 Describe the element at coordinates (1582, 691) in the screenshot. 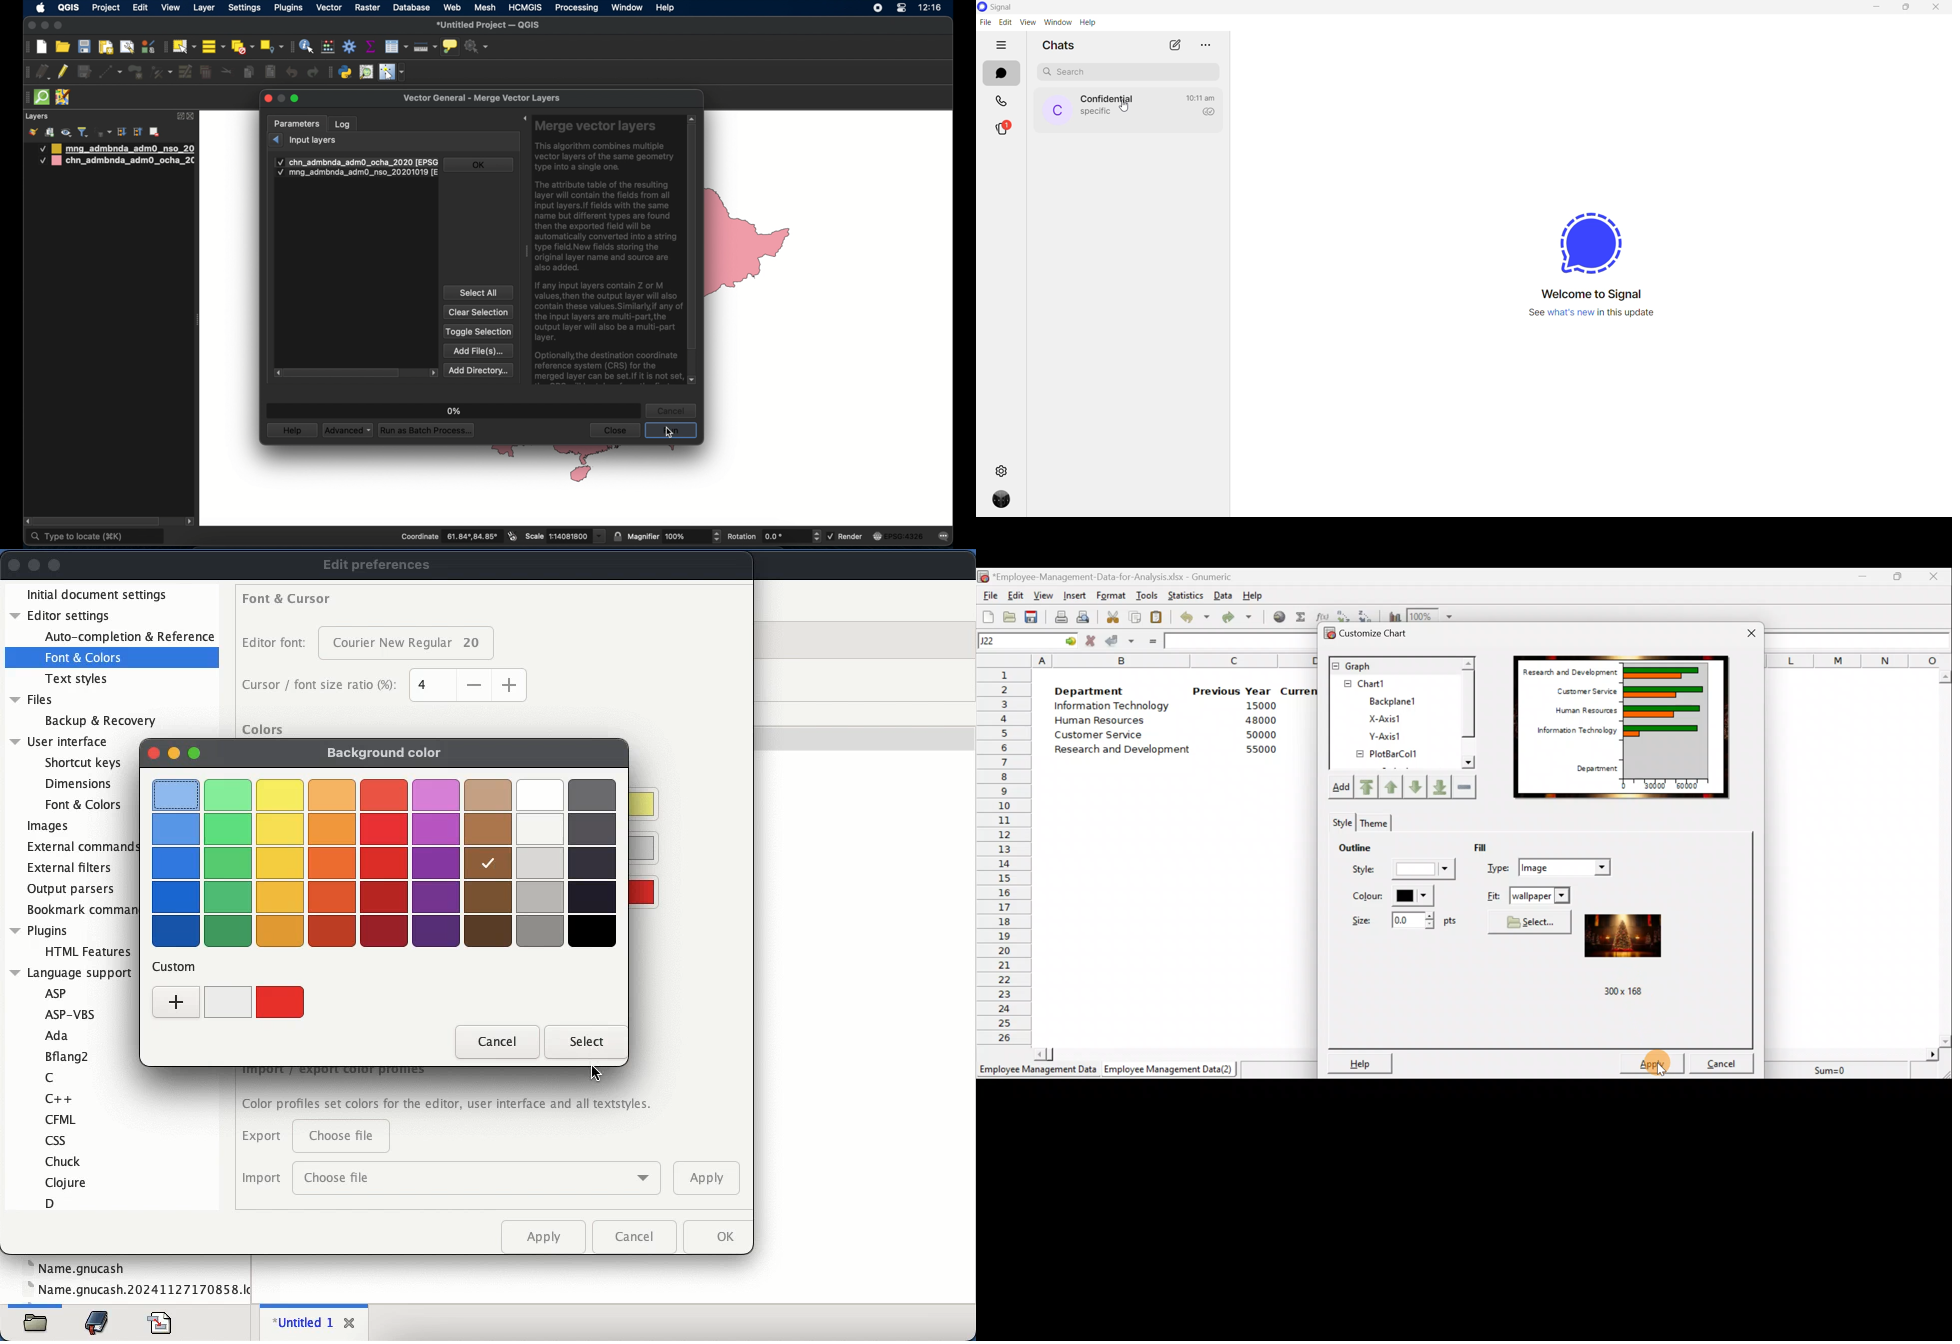

I see `Customer Service` at that location.